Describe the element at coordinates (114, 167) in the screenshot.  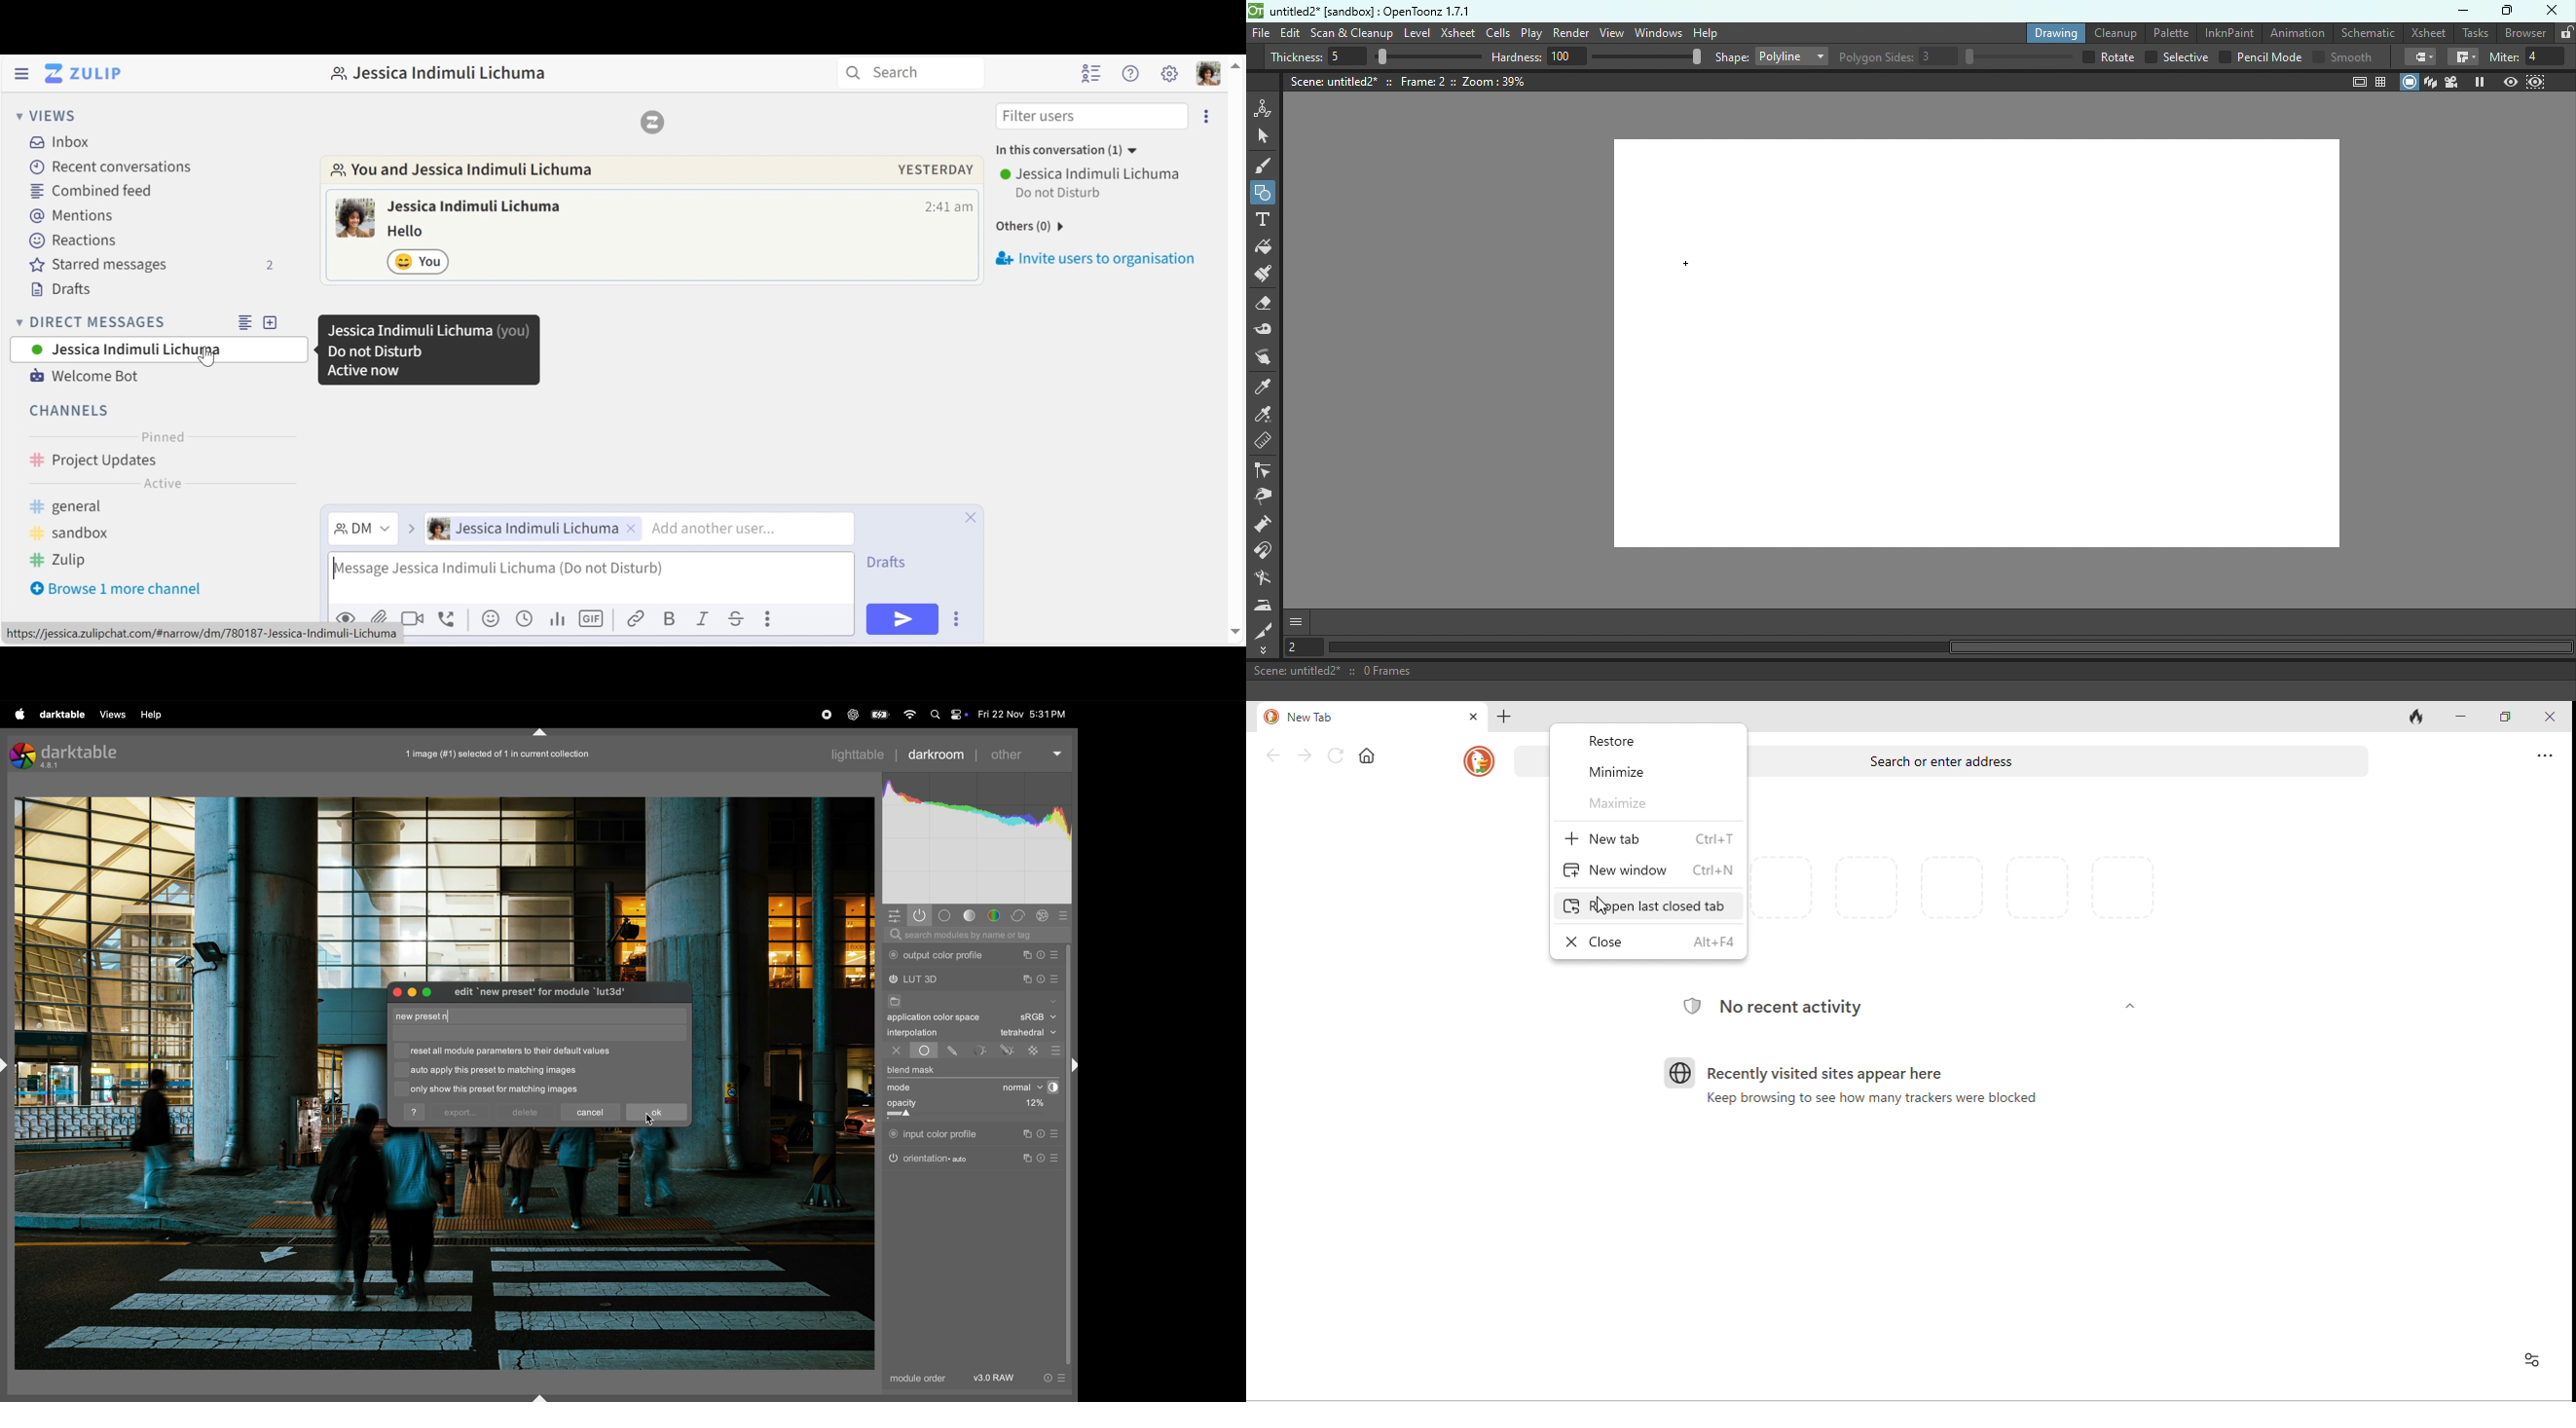
I see `Recent conversations` at that location.